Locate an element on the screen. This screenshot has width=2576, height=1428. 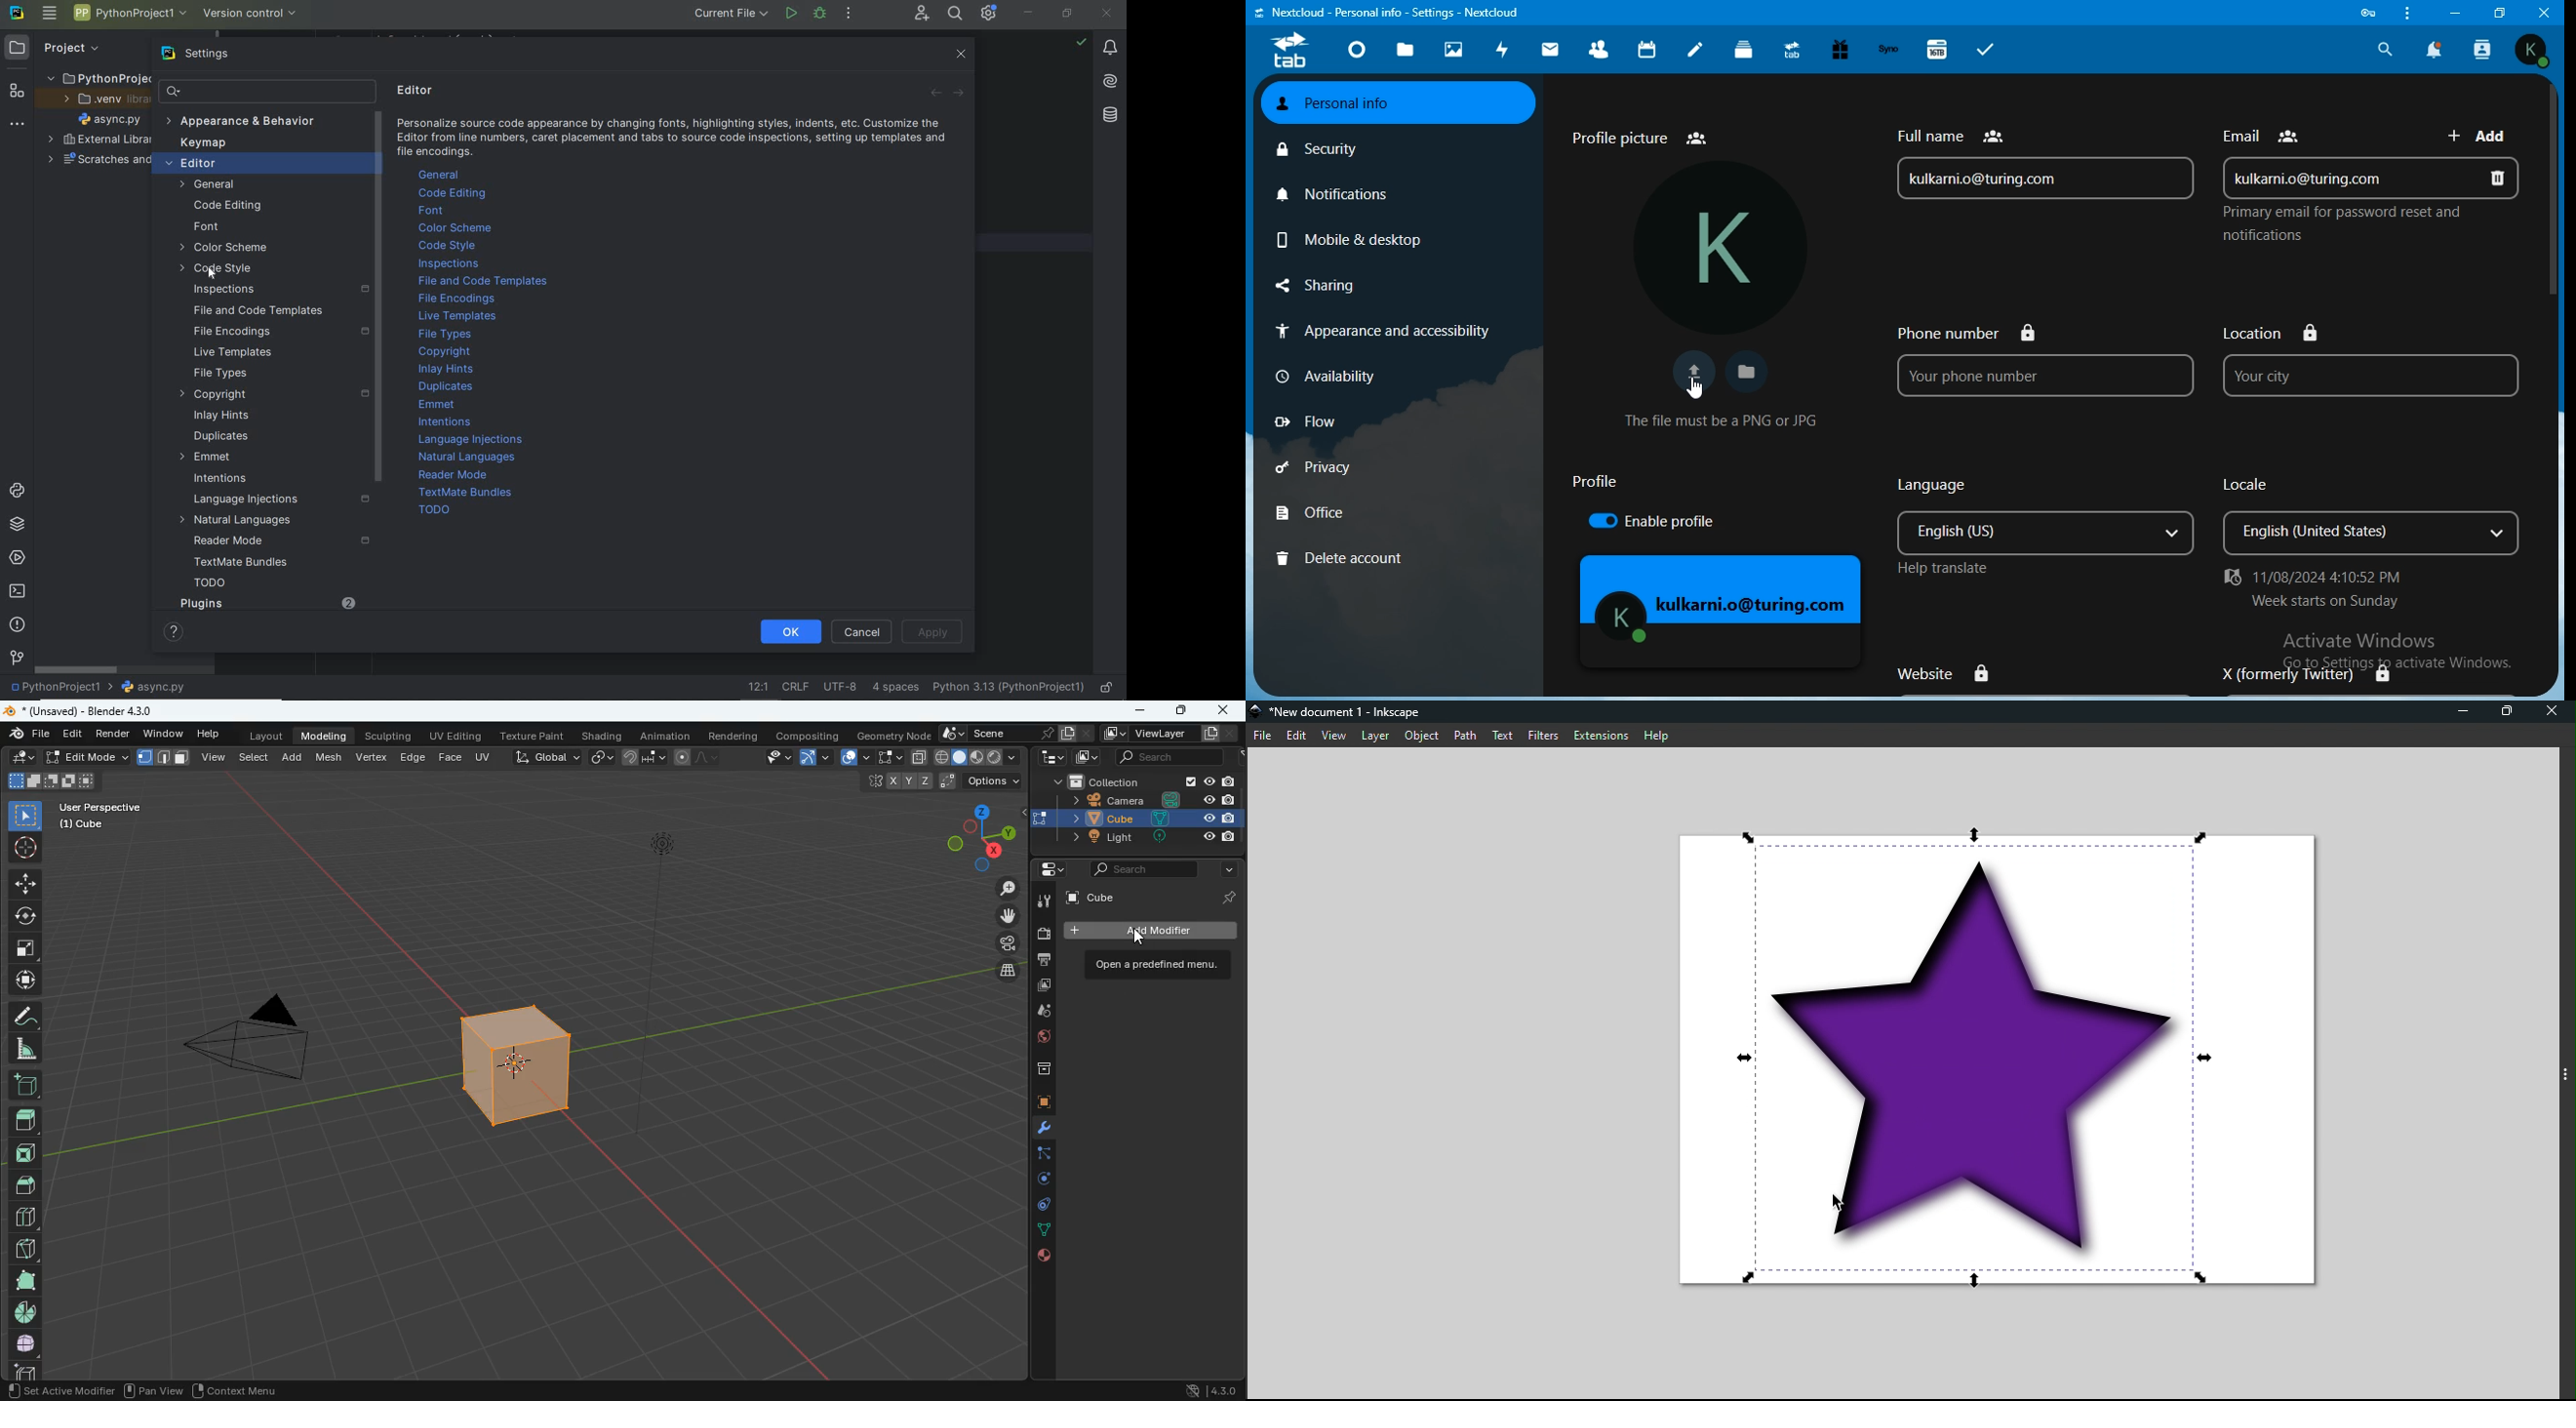
color scheme is located at coordinates (225, 249).